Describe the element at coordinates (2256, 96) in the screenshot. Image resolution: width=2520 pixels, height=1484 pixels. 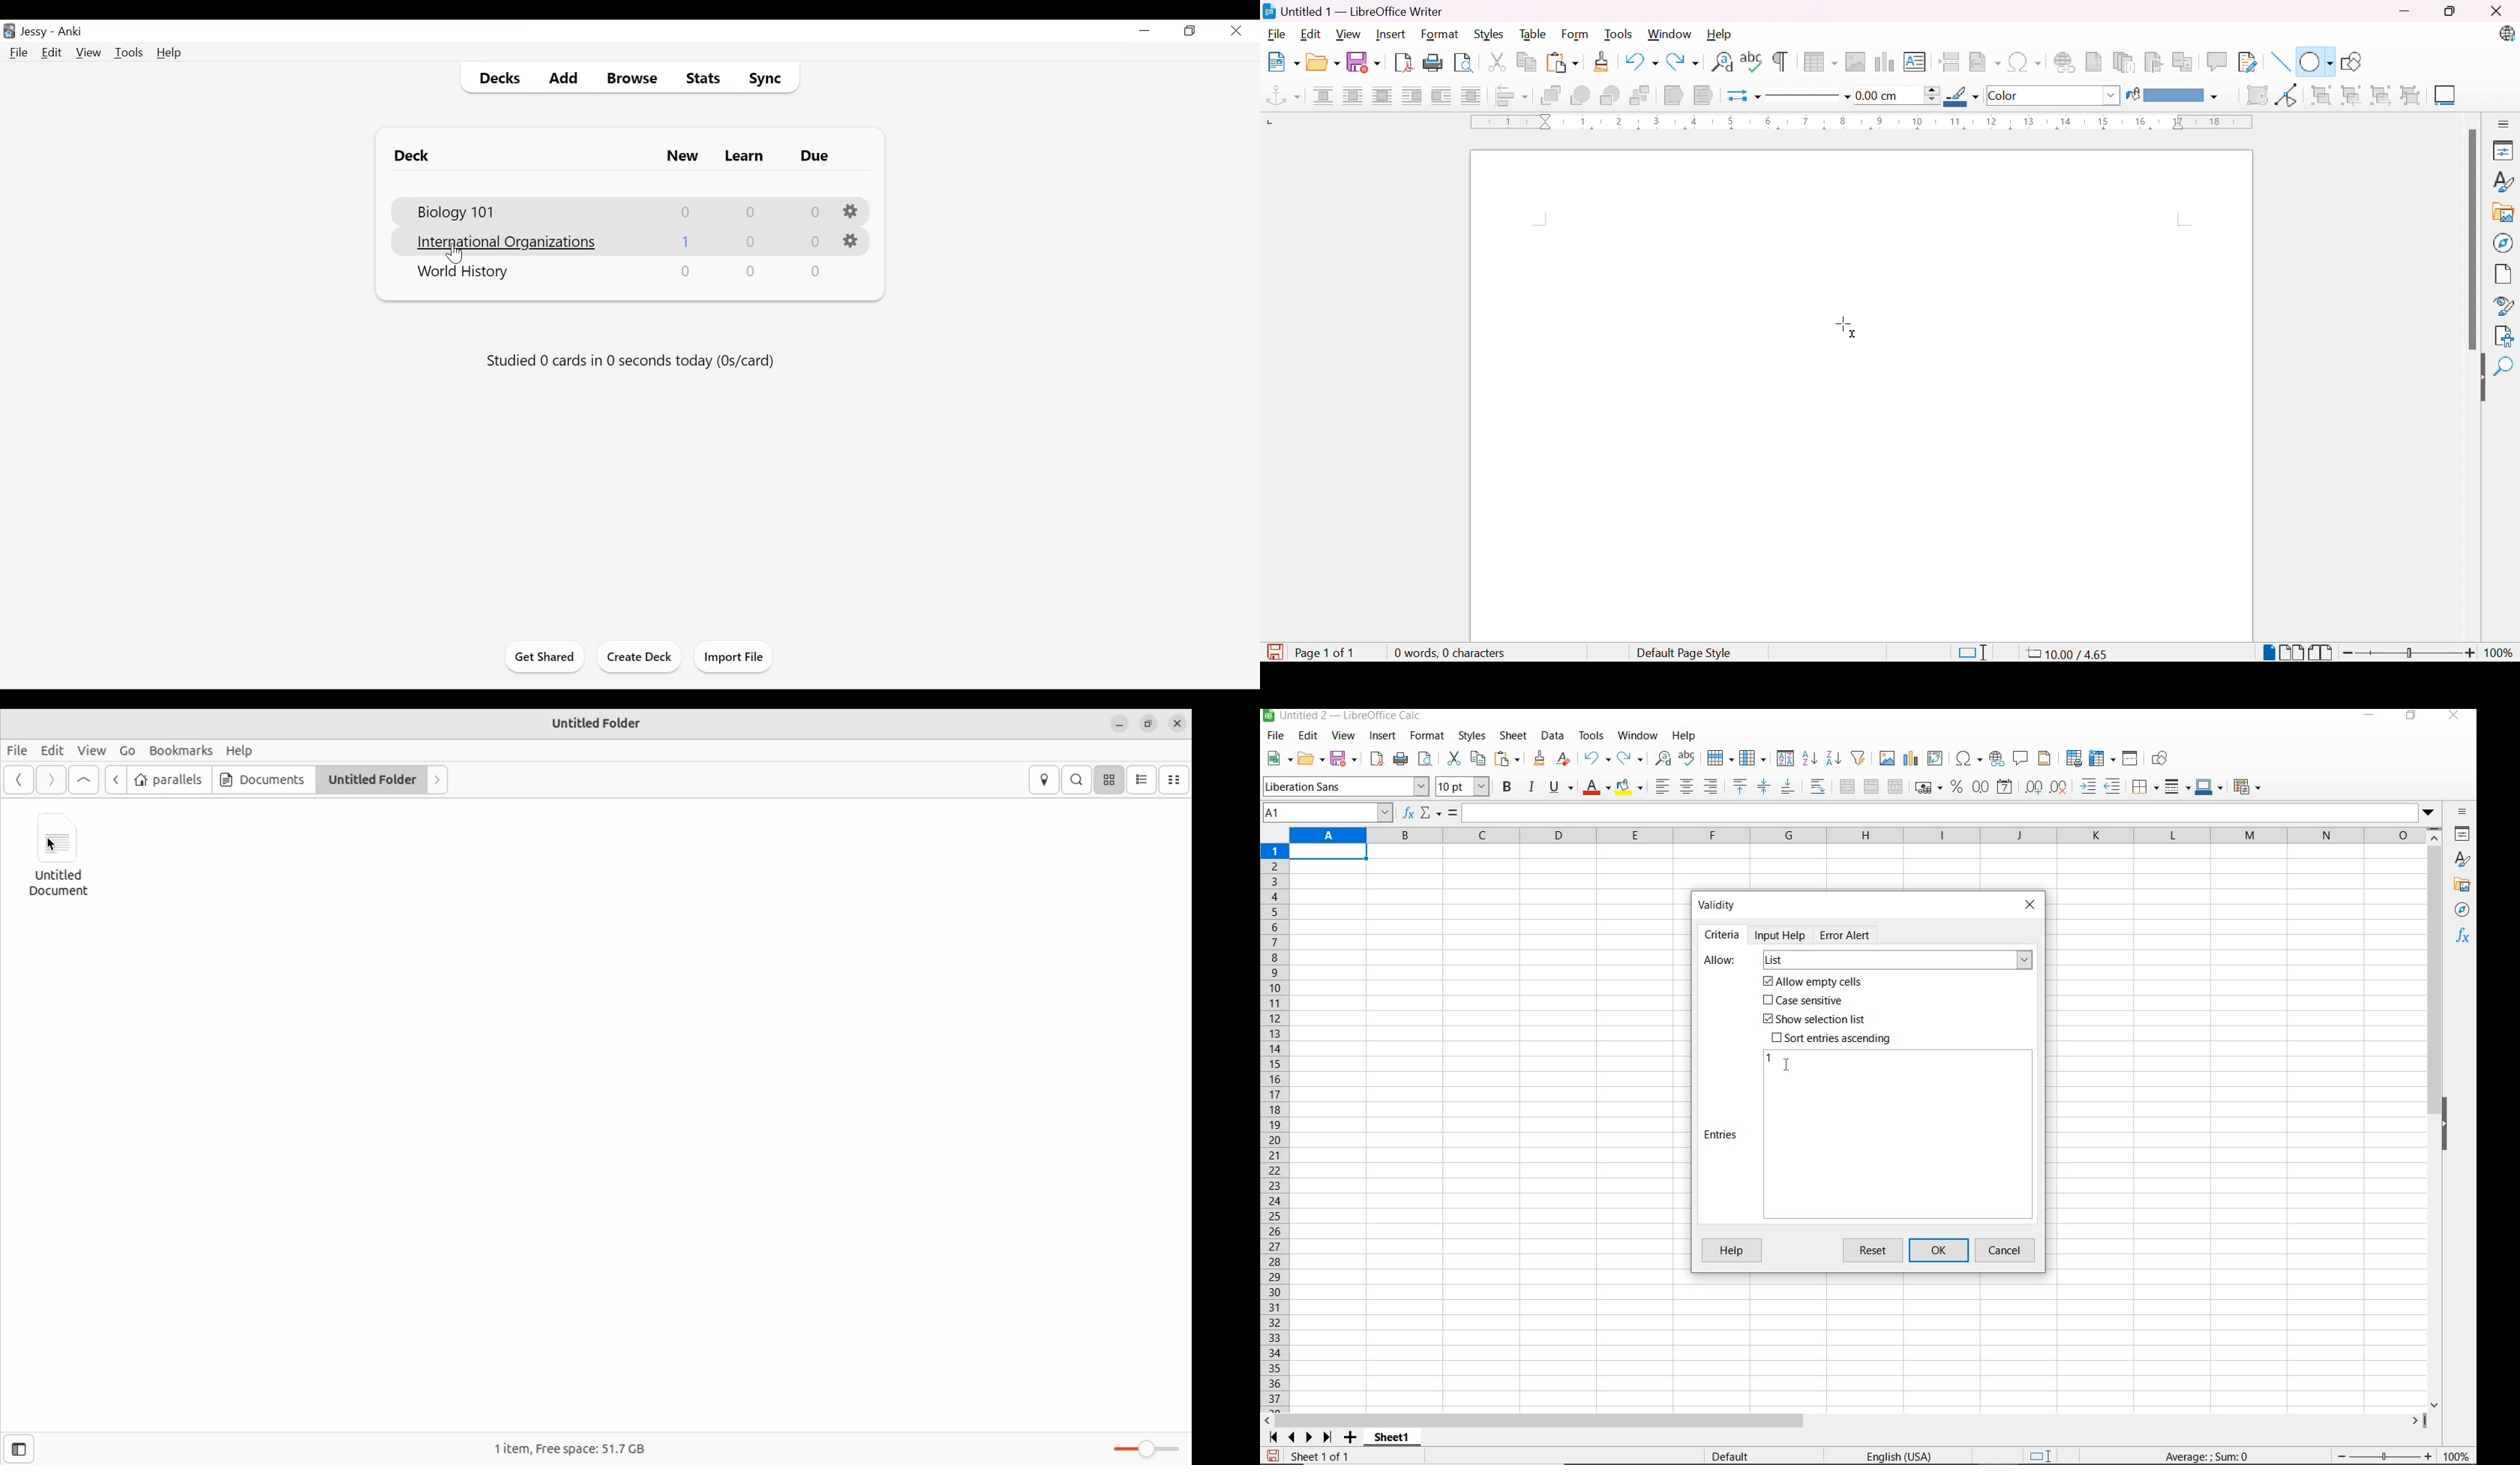
I see `Rotate` at that location.